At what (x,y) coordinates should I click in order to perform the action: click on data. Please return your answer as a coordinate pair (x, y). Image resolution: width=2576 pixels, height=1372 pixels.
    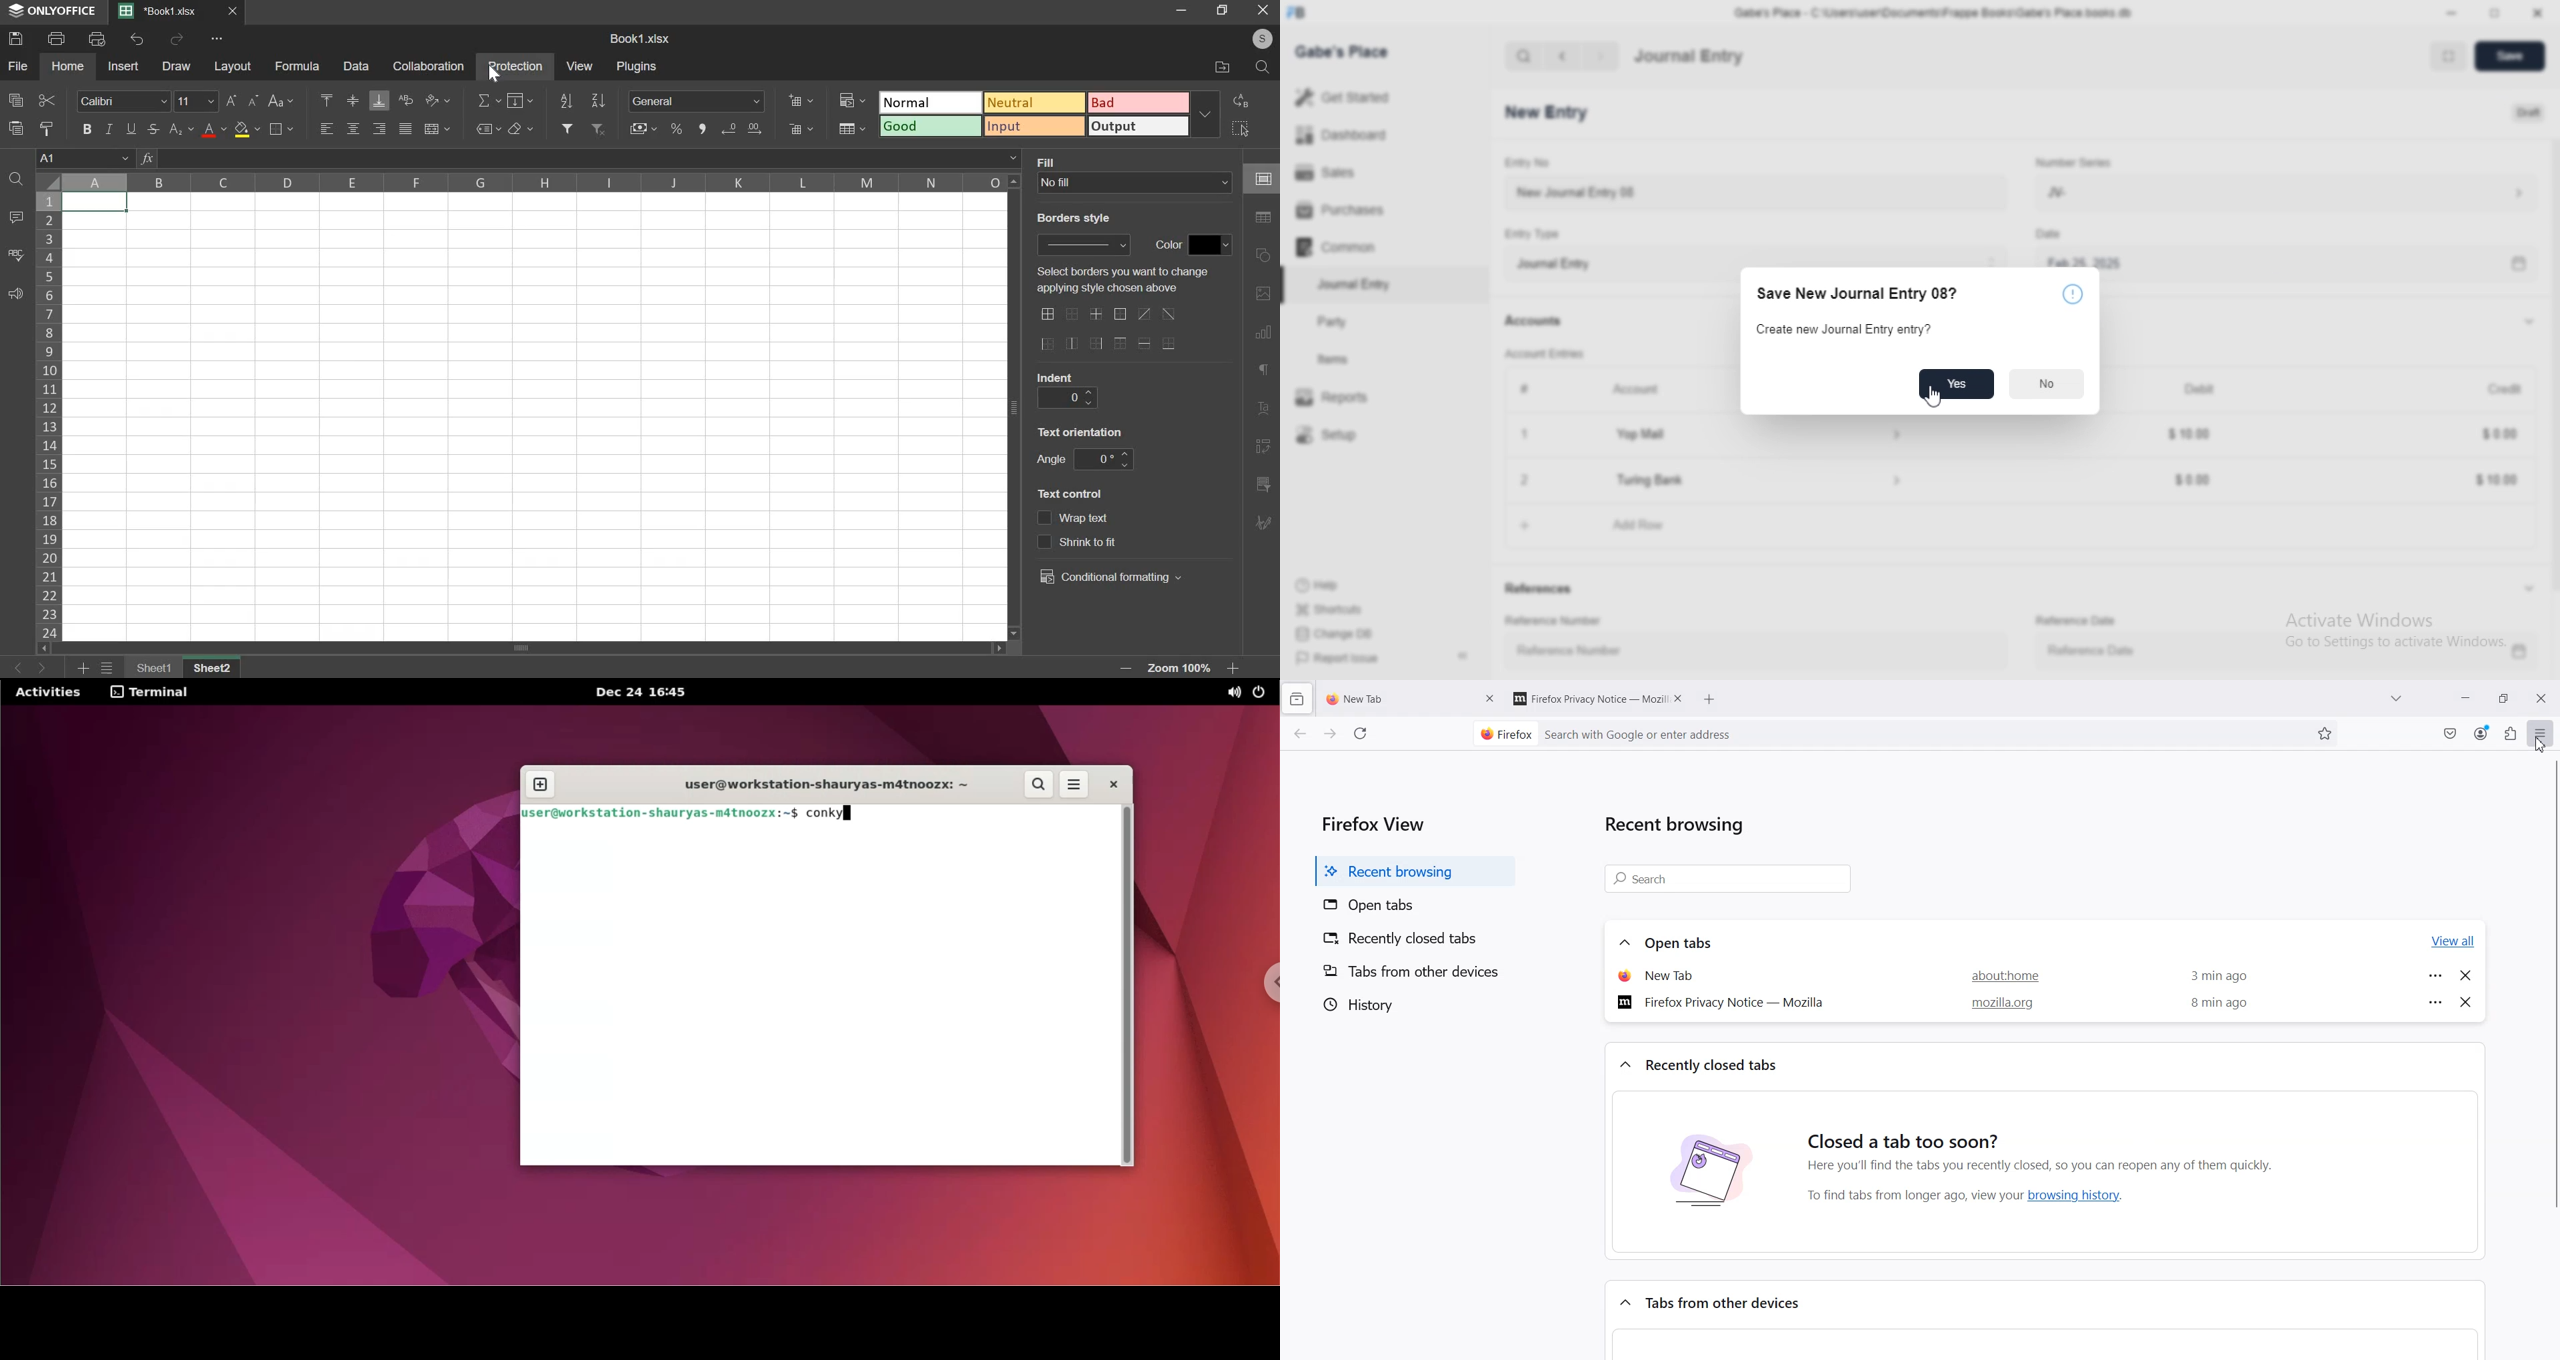
    Looking at the image, I should click on (358, 66).